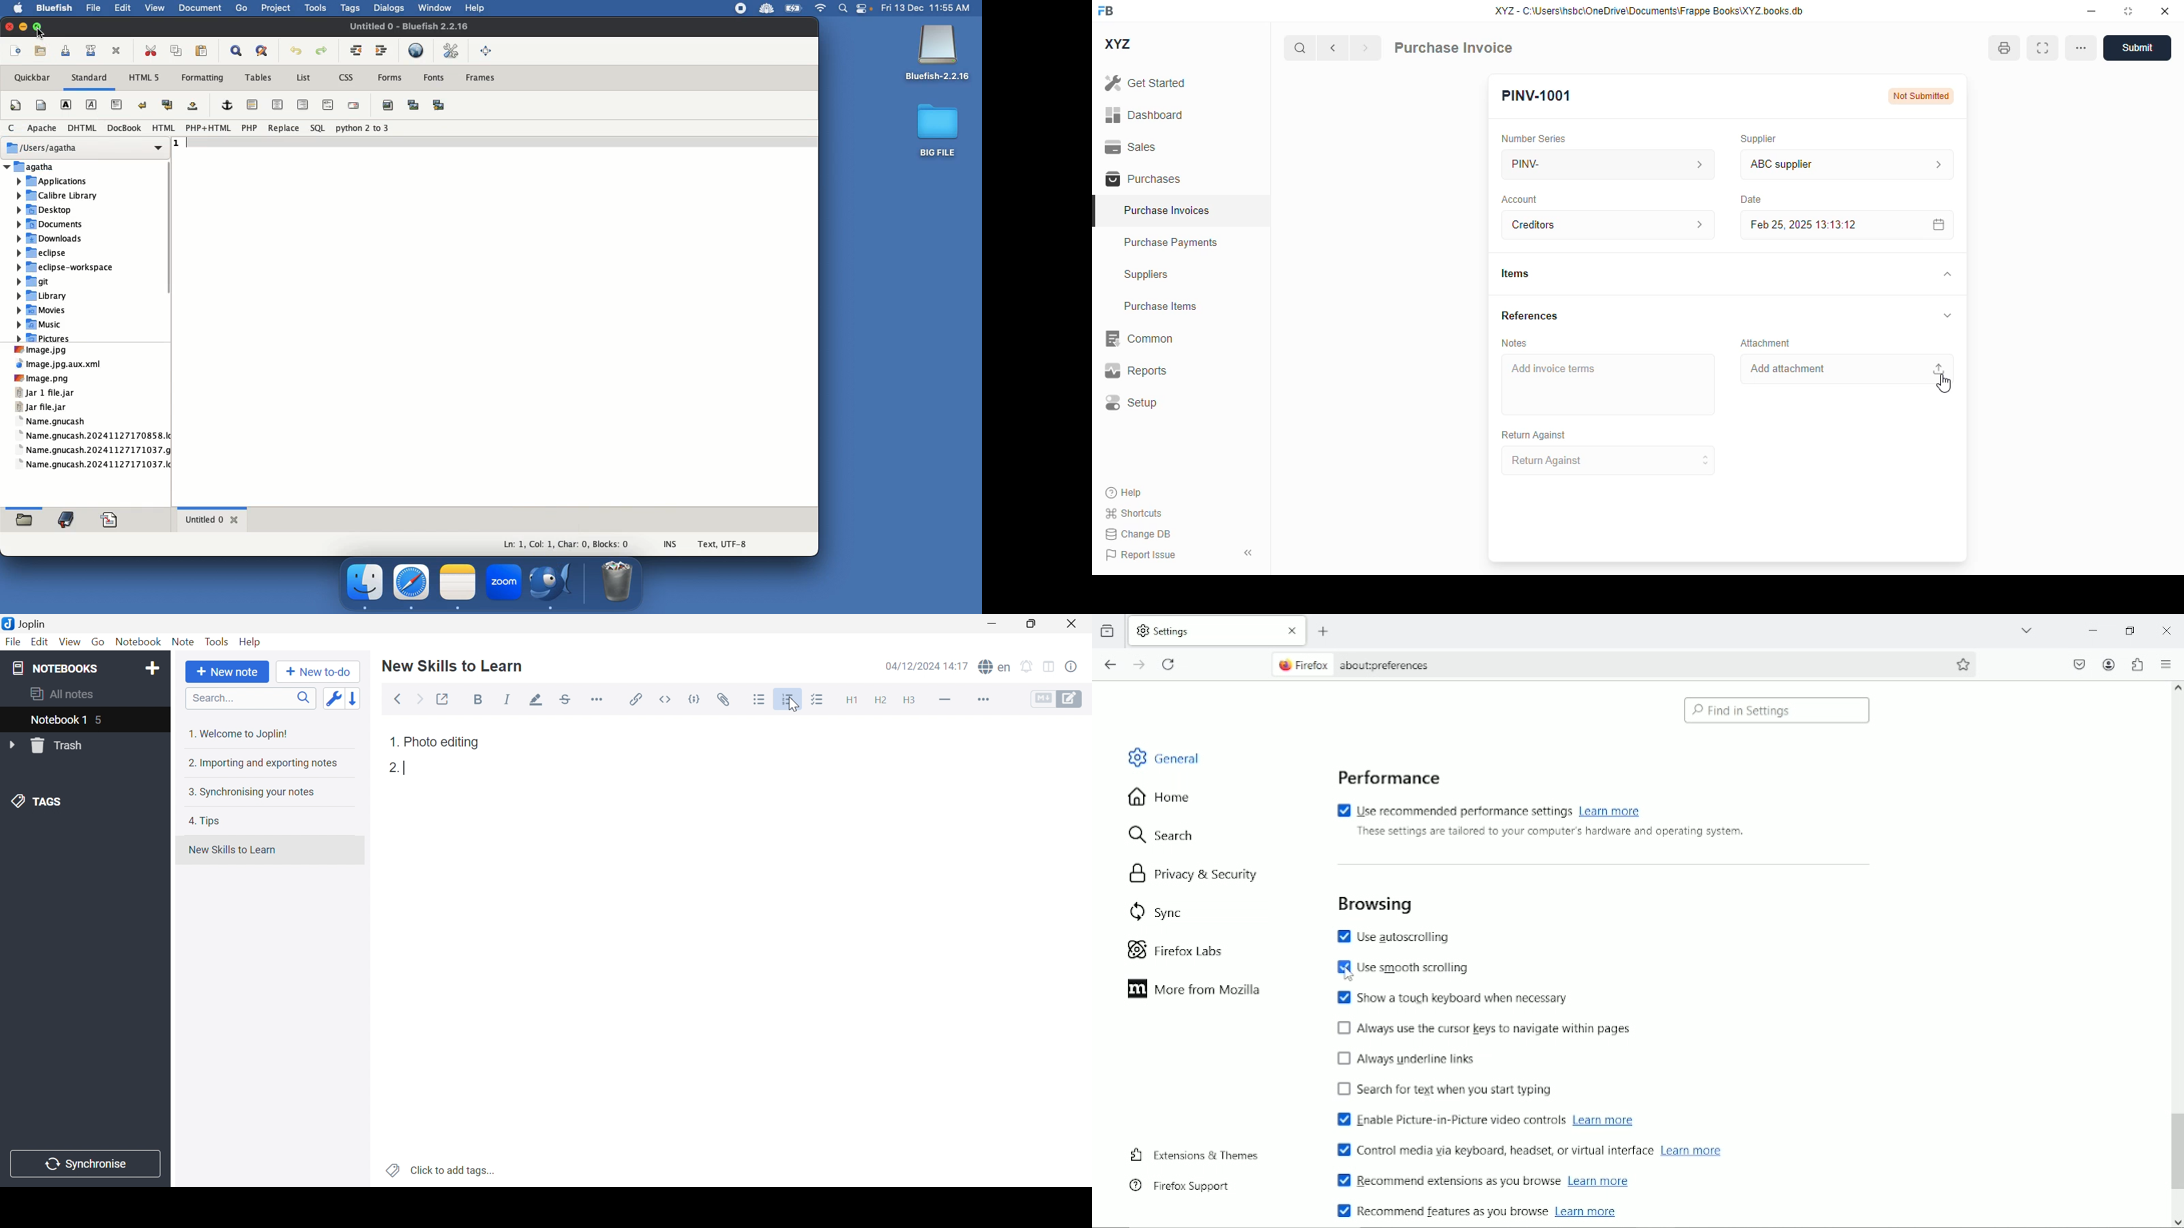  Describe the element at coordinates (1585, 225) in the screenshot. I see `creditors` at that location.